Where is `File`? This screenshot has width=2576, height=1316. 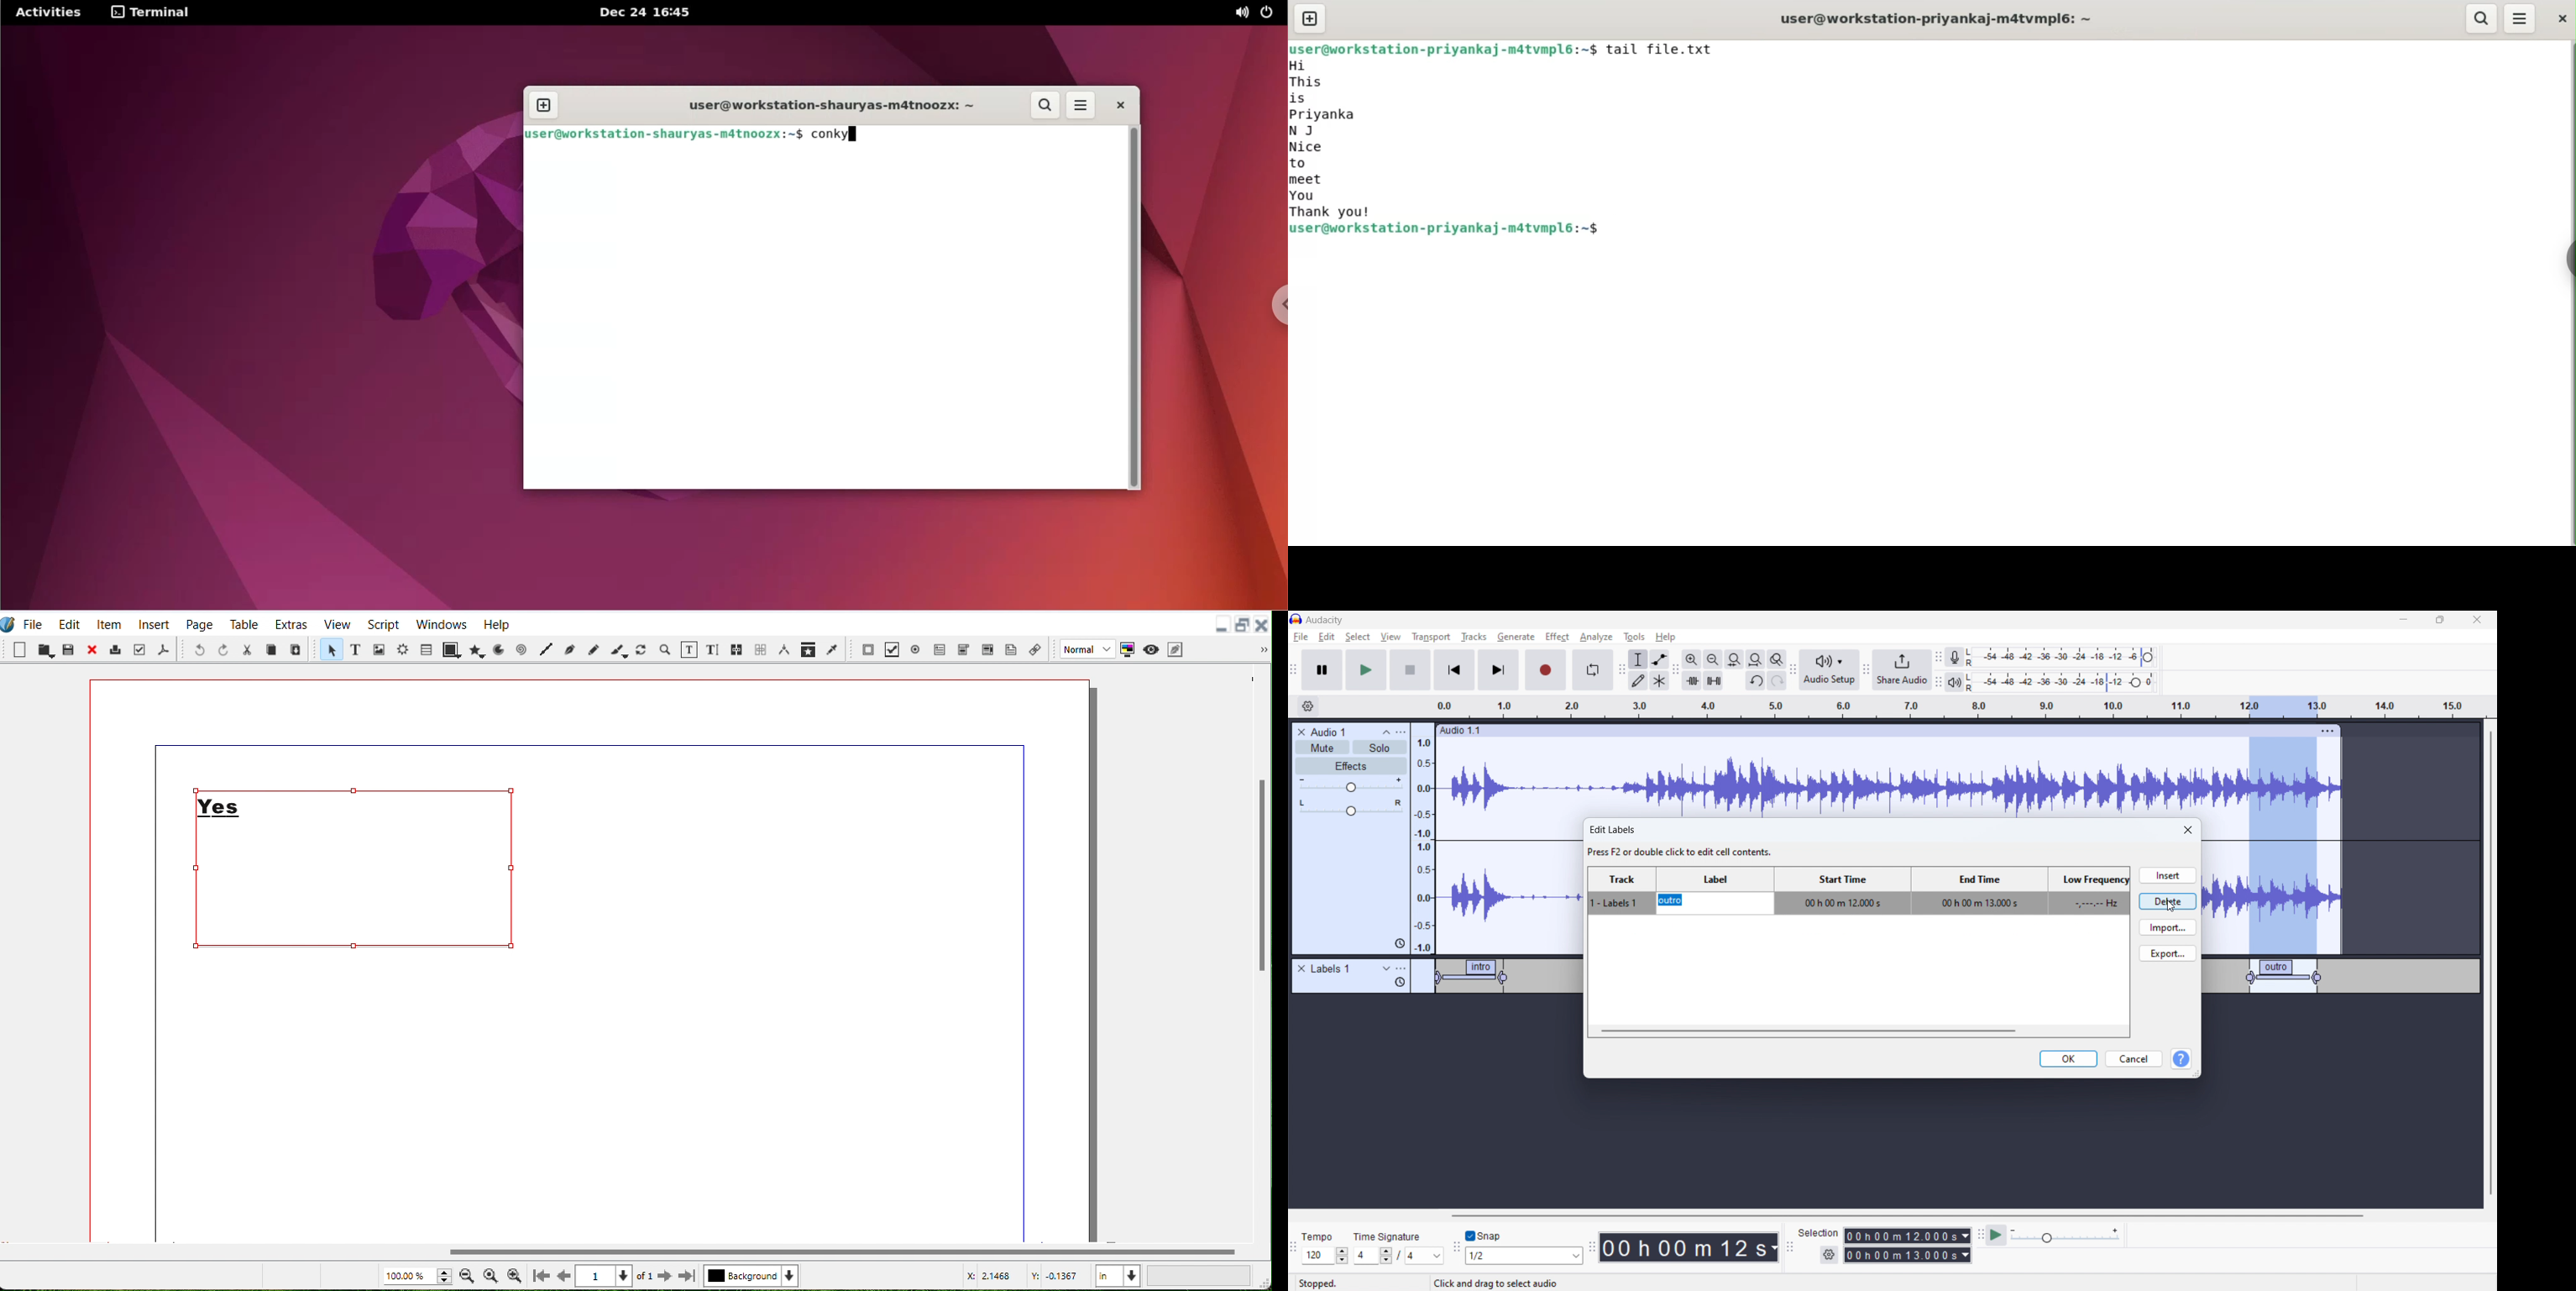 File is located at coordinates (34, 622).